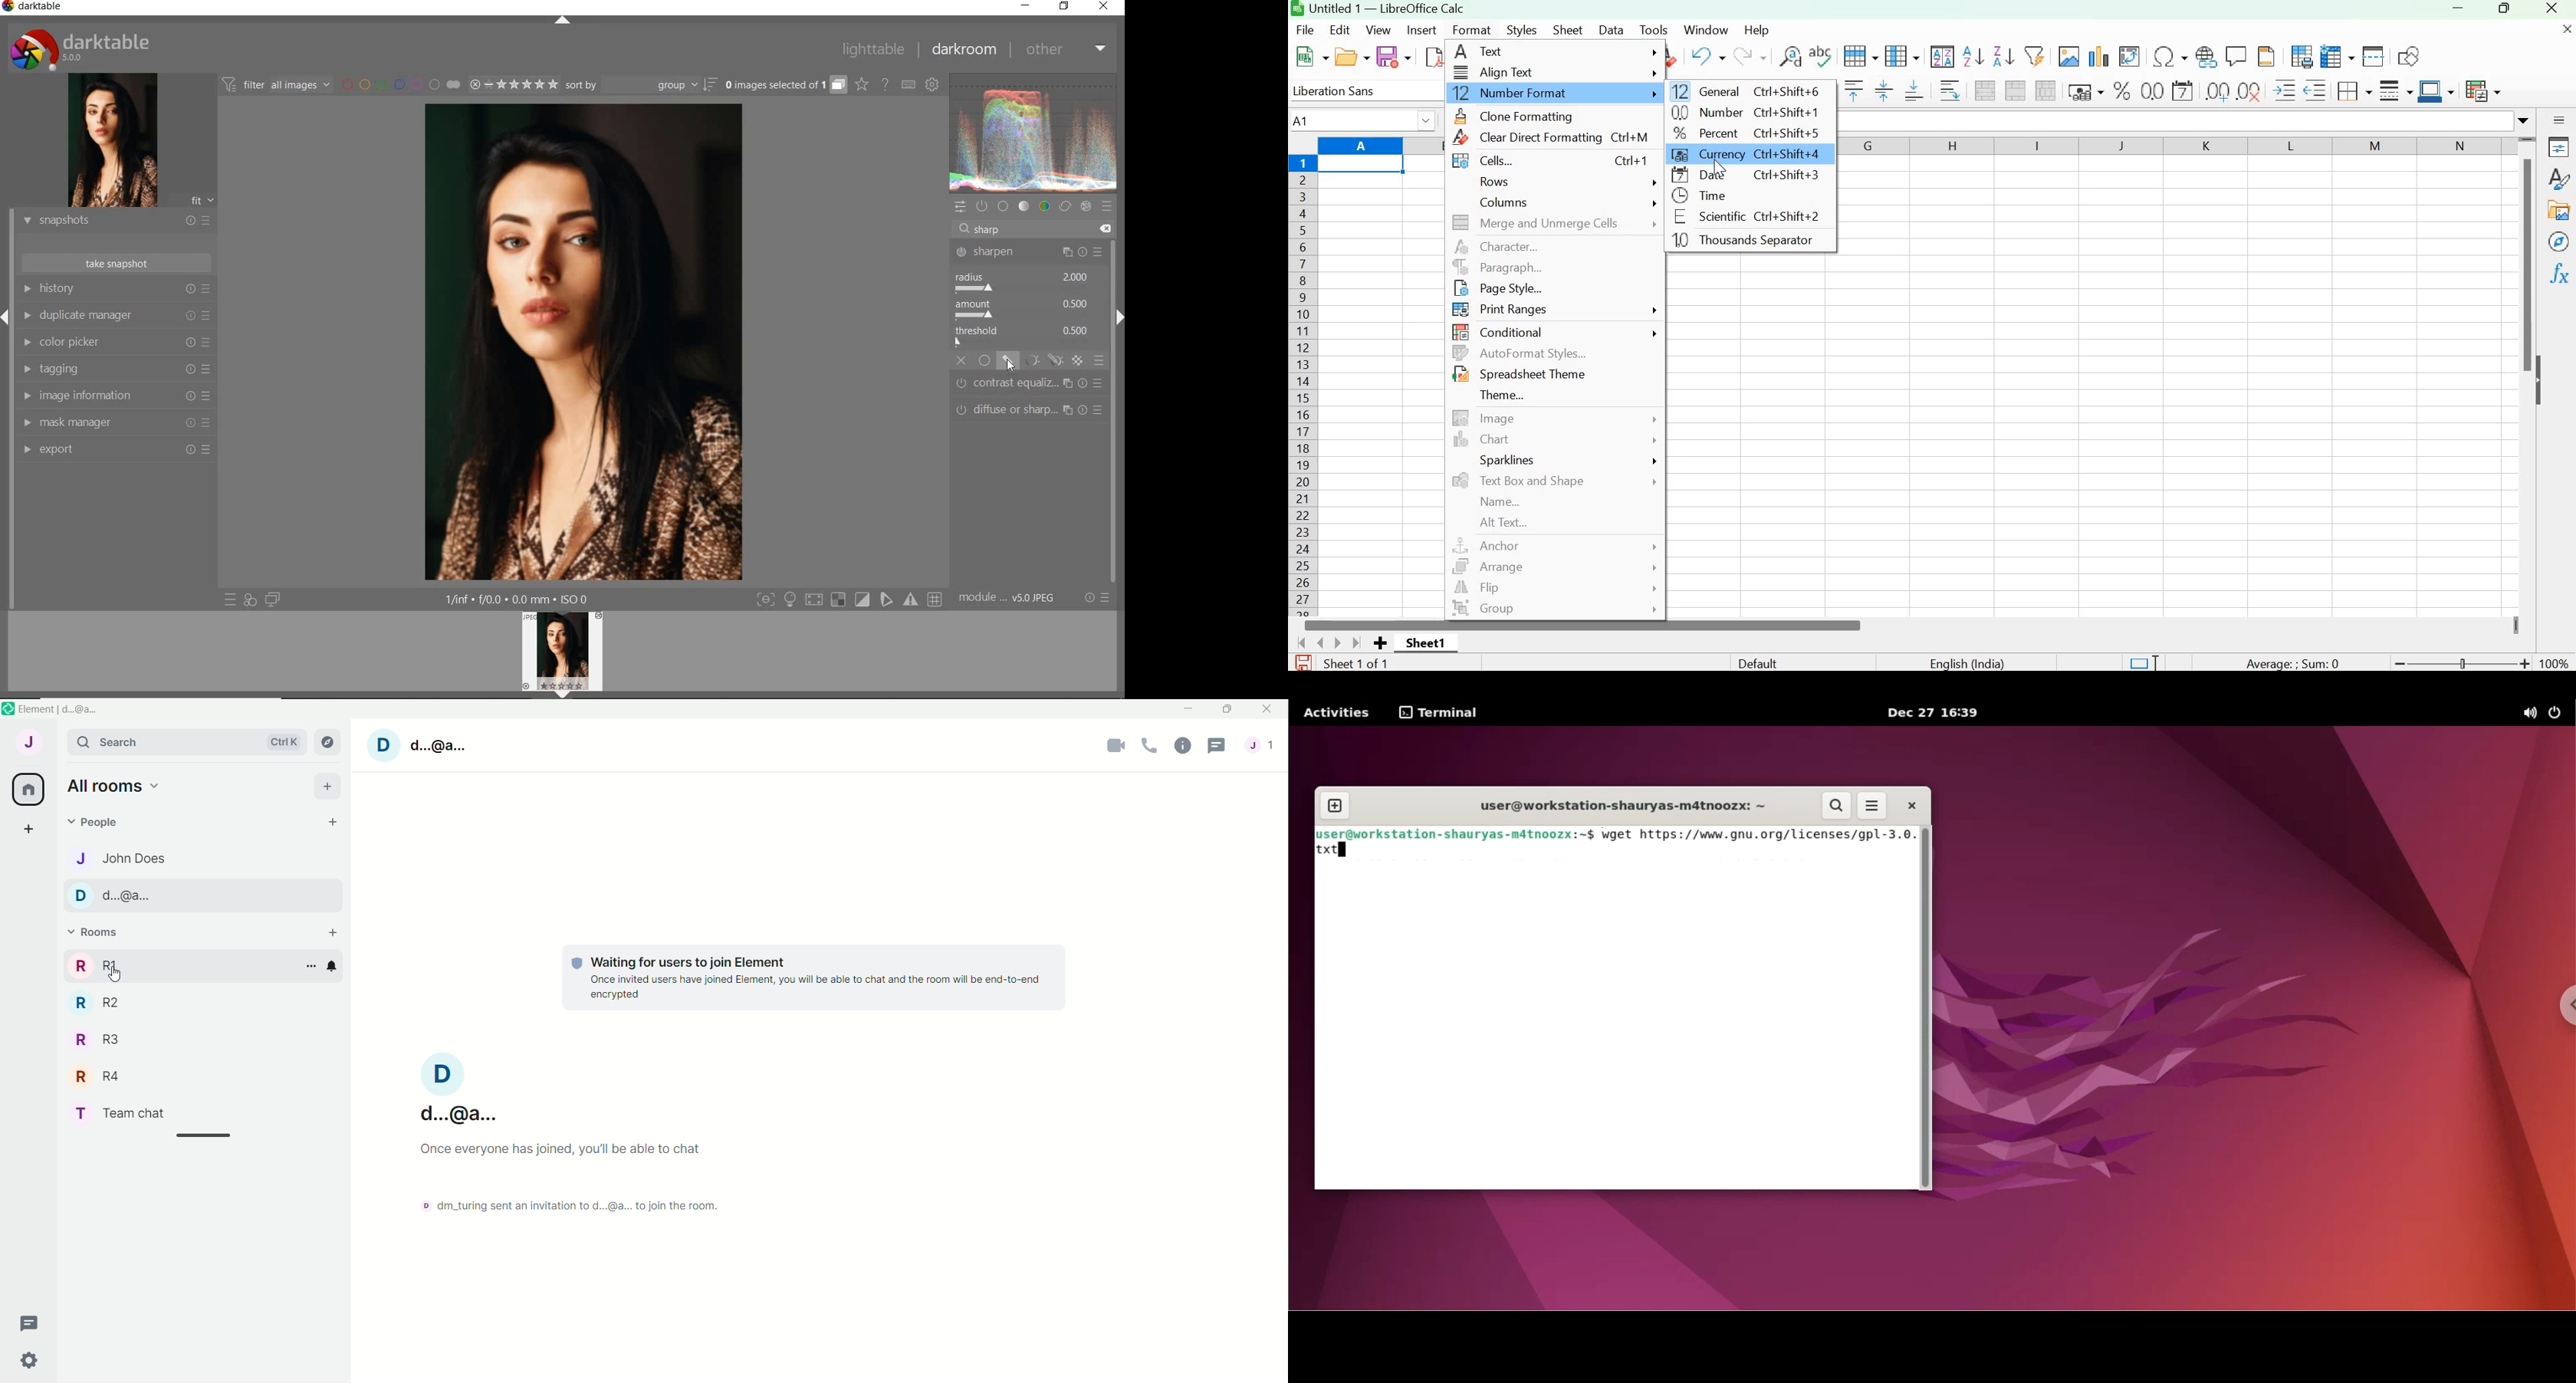  Describe the element at coordinates (1741, 113) in the screenshot. I see `Number` at that location.